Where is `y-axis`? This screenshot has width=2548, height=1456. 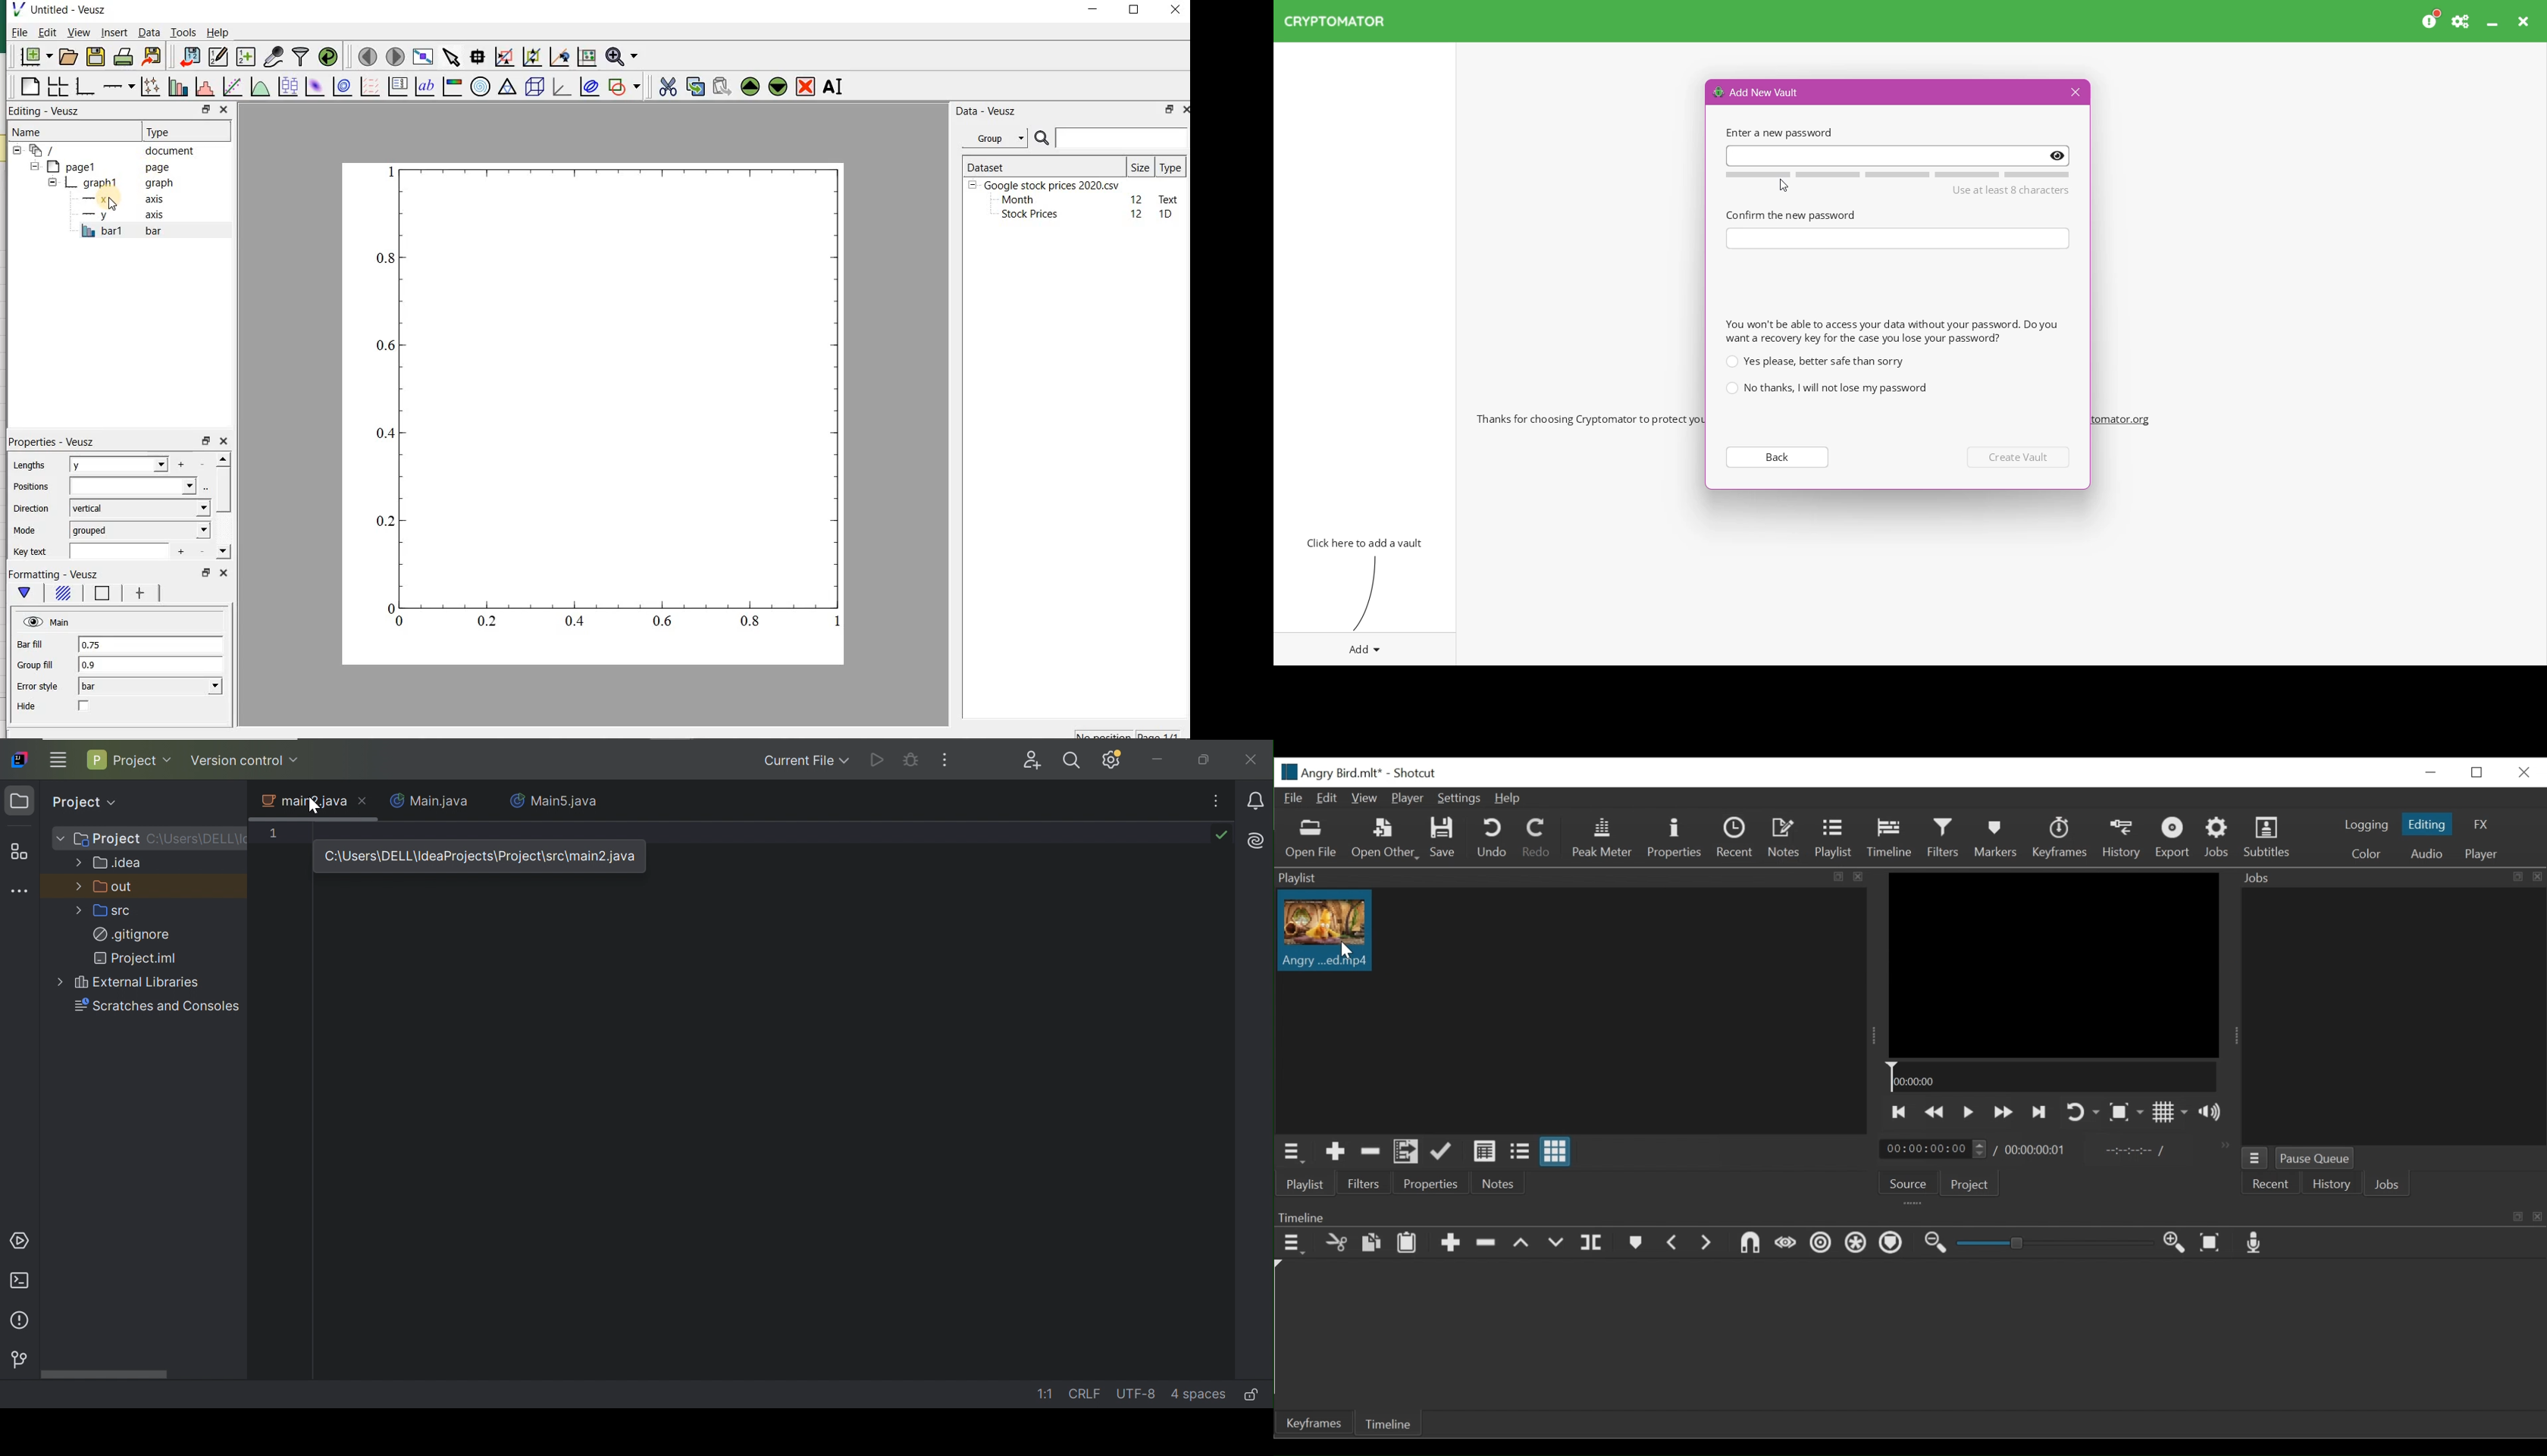
y-axis is located at coordinates (120, 215).